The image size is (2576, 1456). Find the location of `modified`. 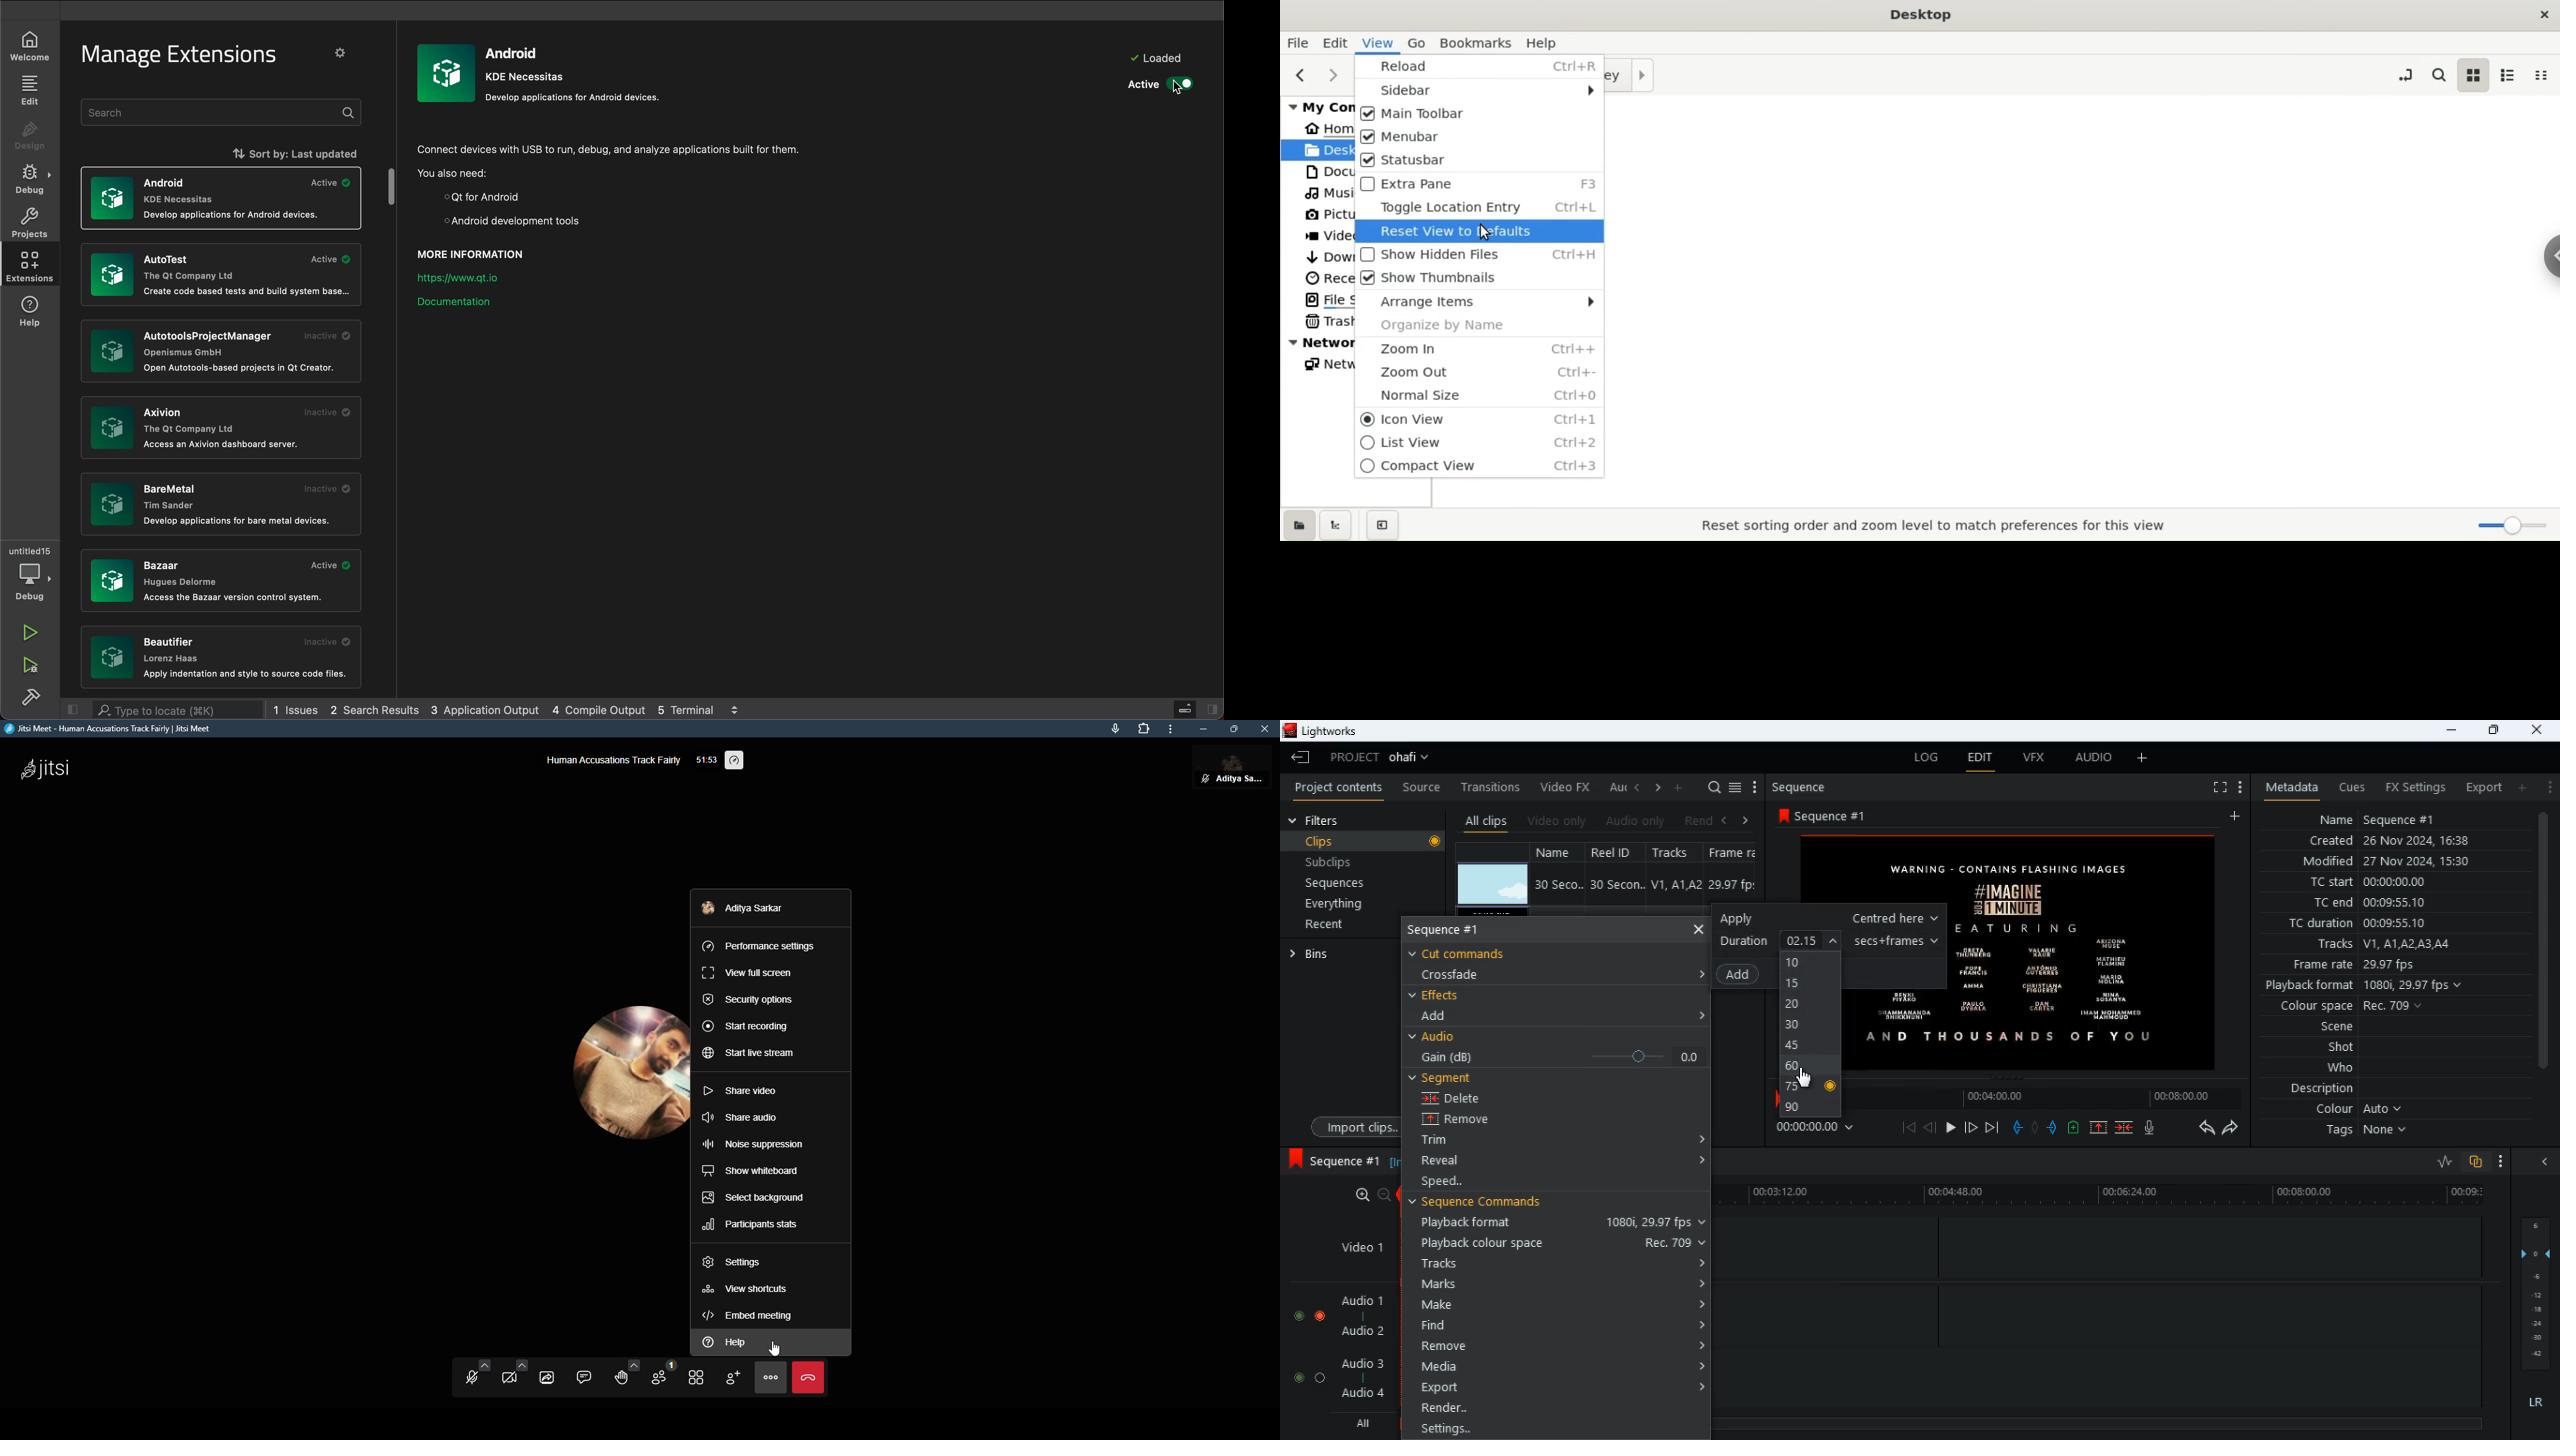

modified is located at coordinates (2399, 863).